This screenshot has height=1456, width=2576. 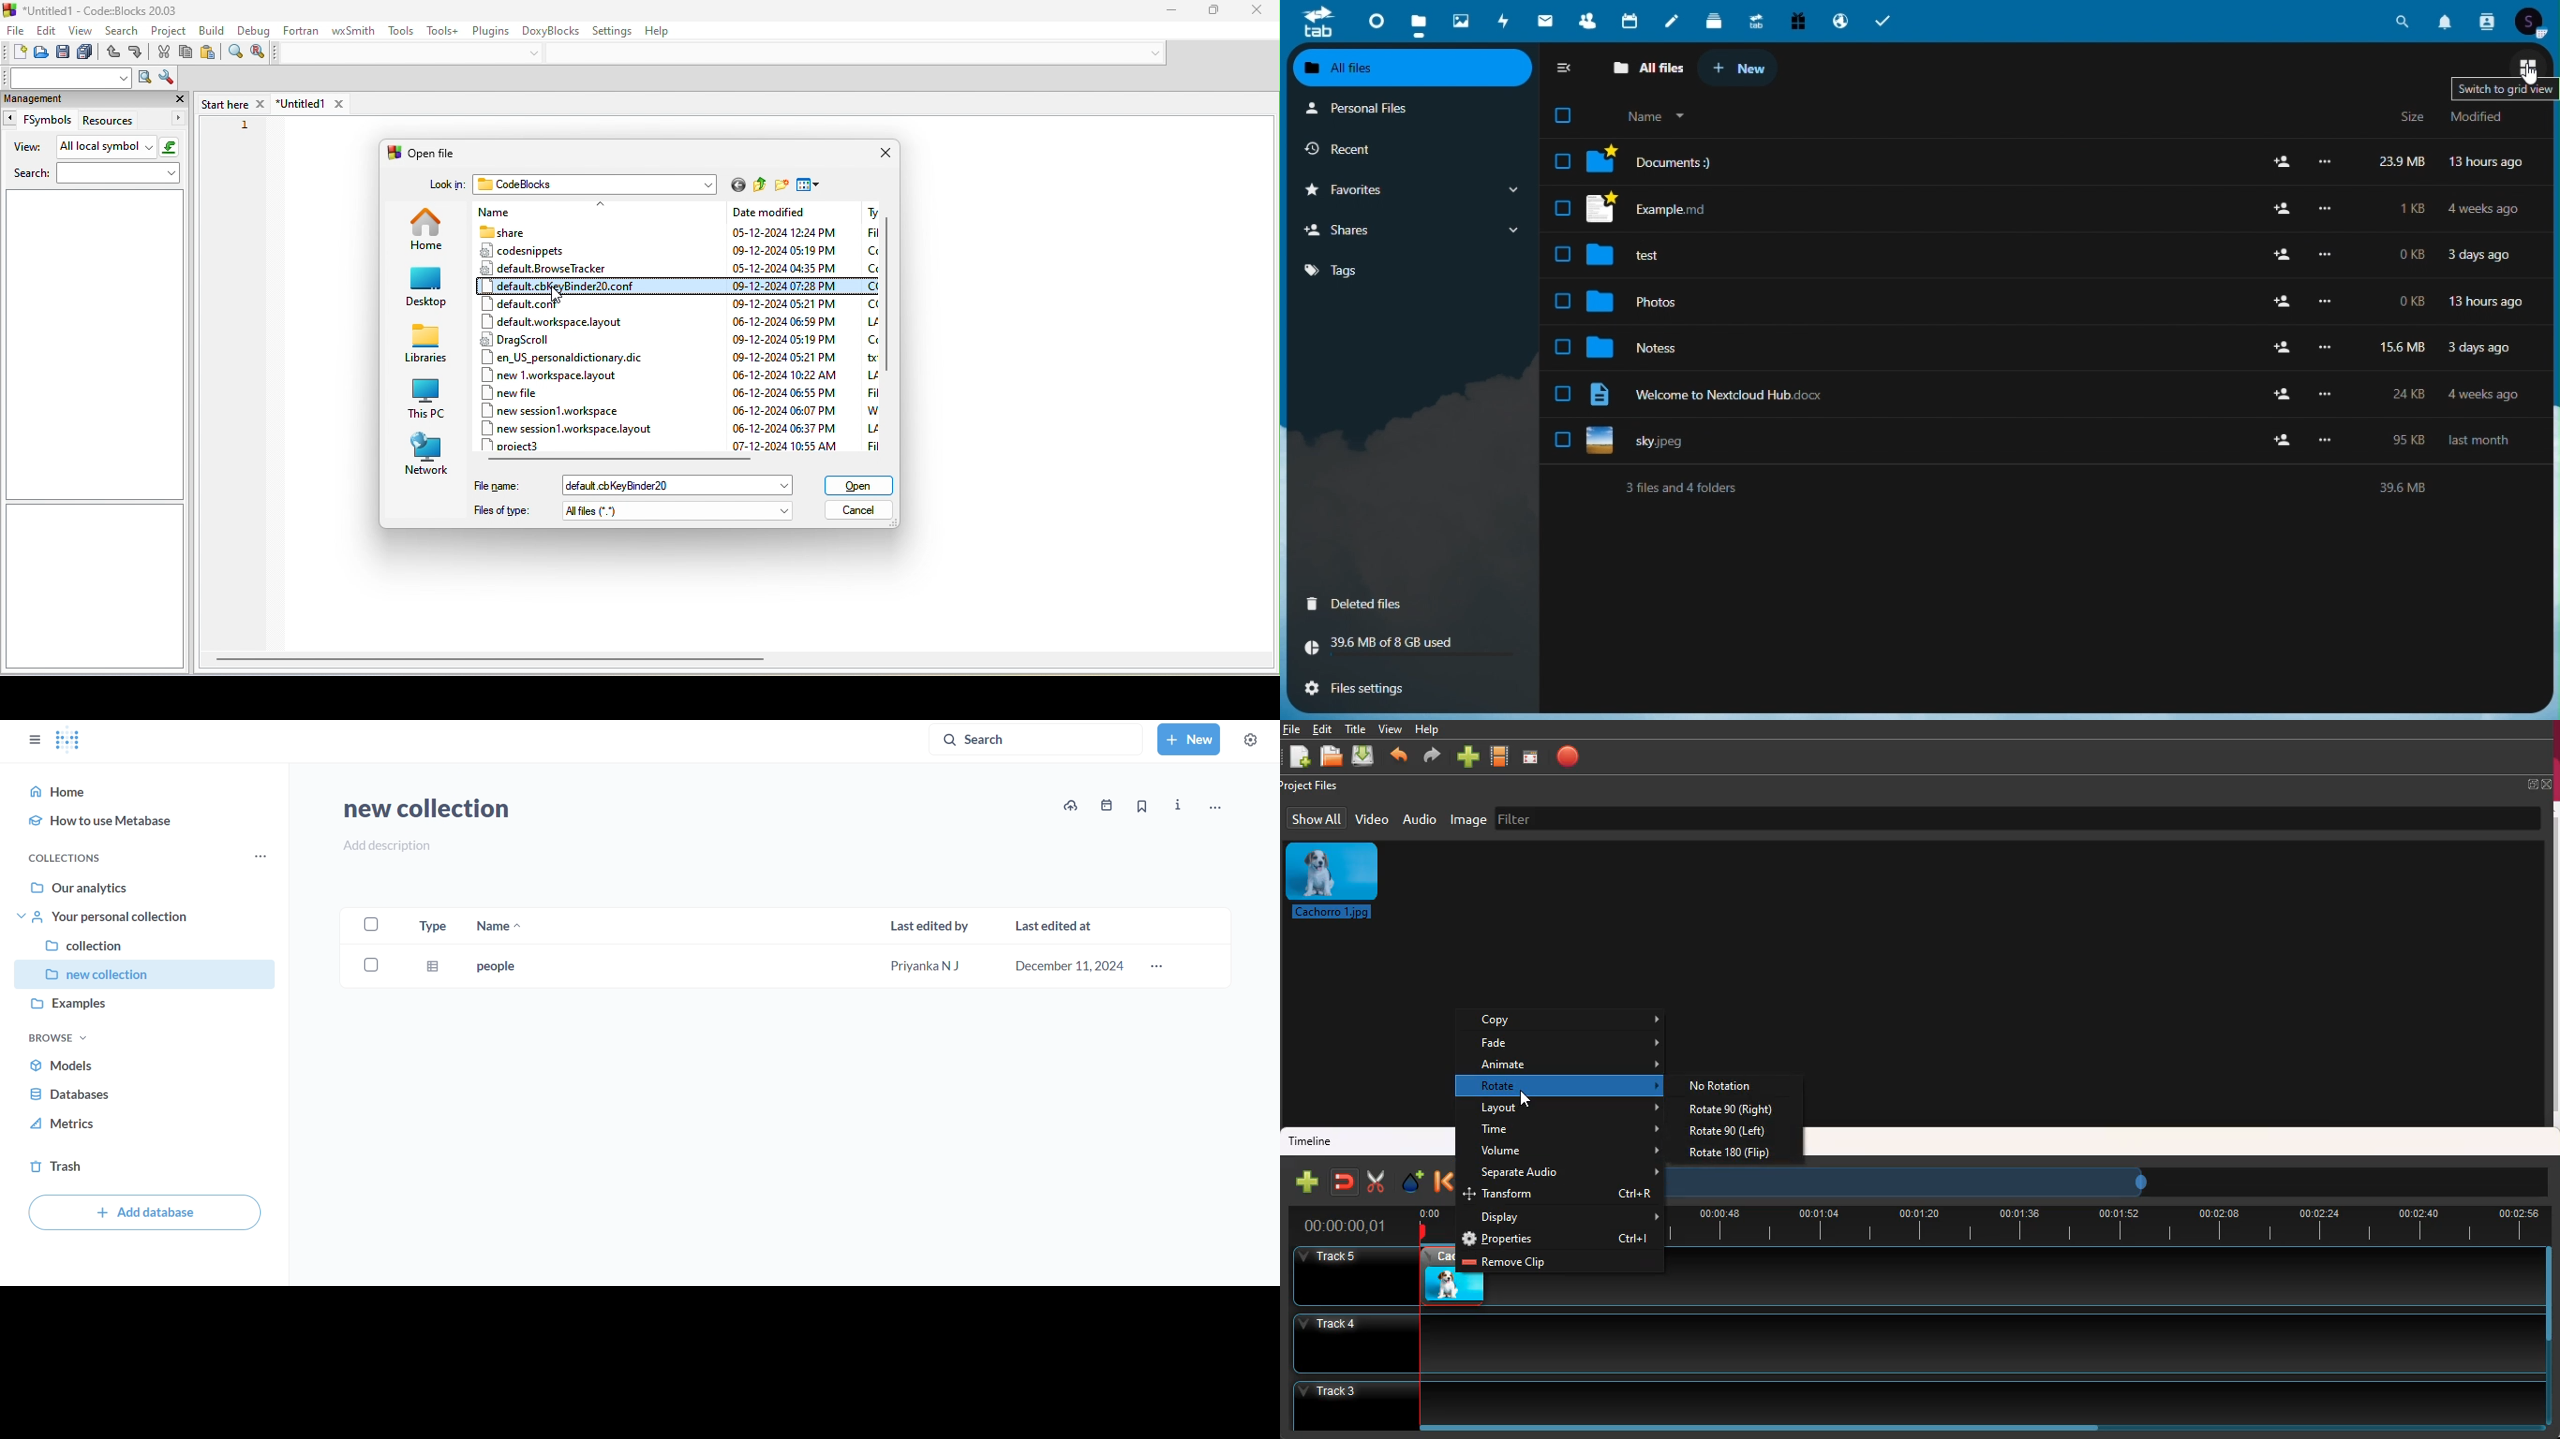 I want to click on horizontal bar, so click(x=629, y=459).